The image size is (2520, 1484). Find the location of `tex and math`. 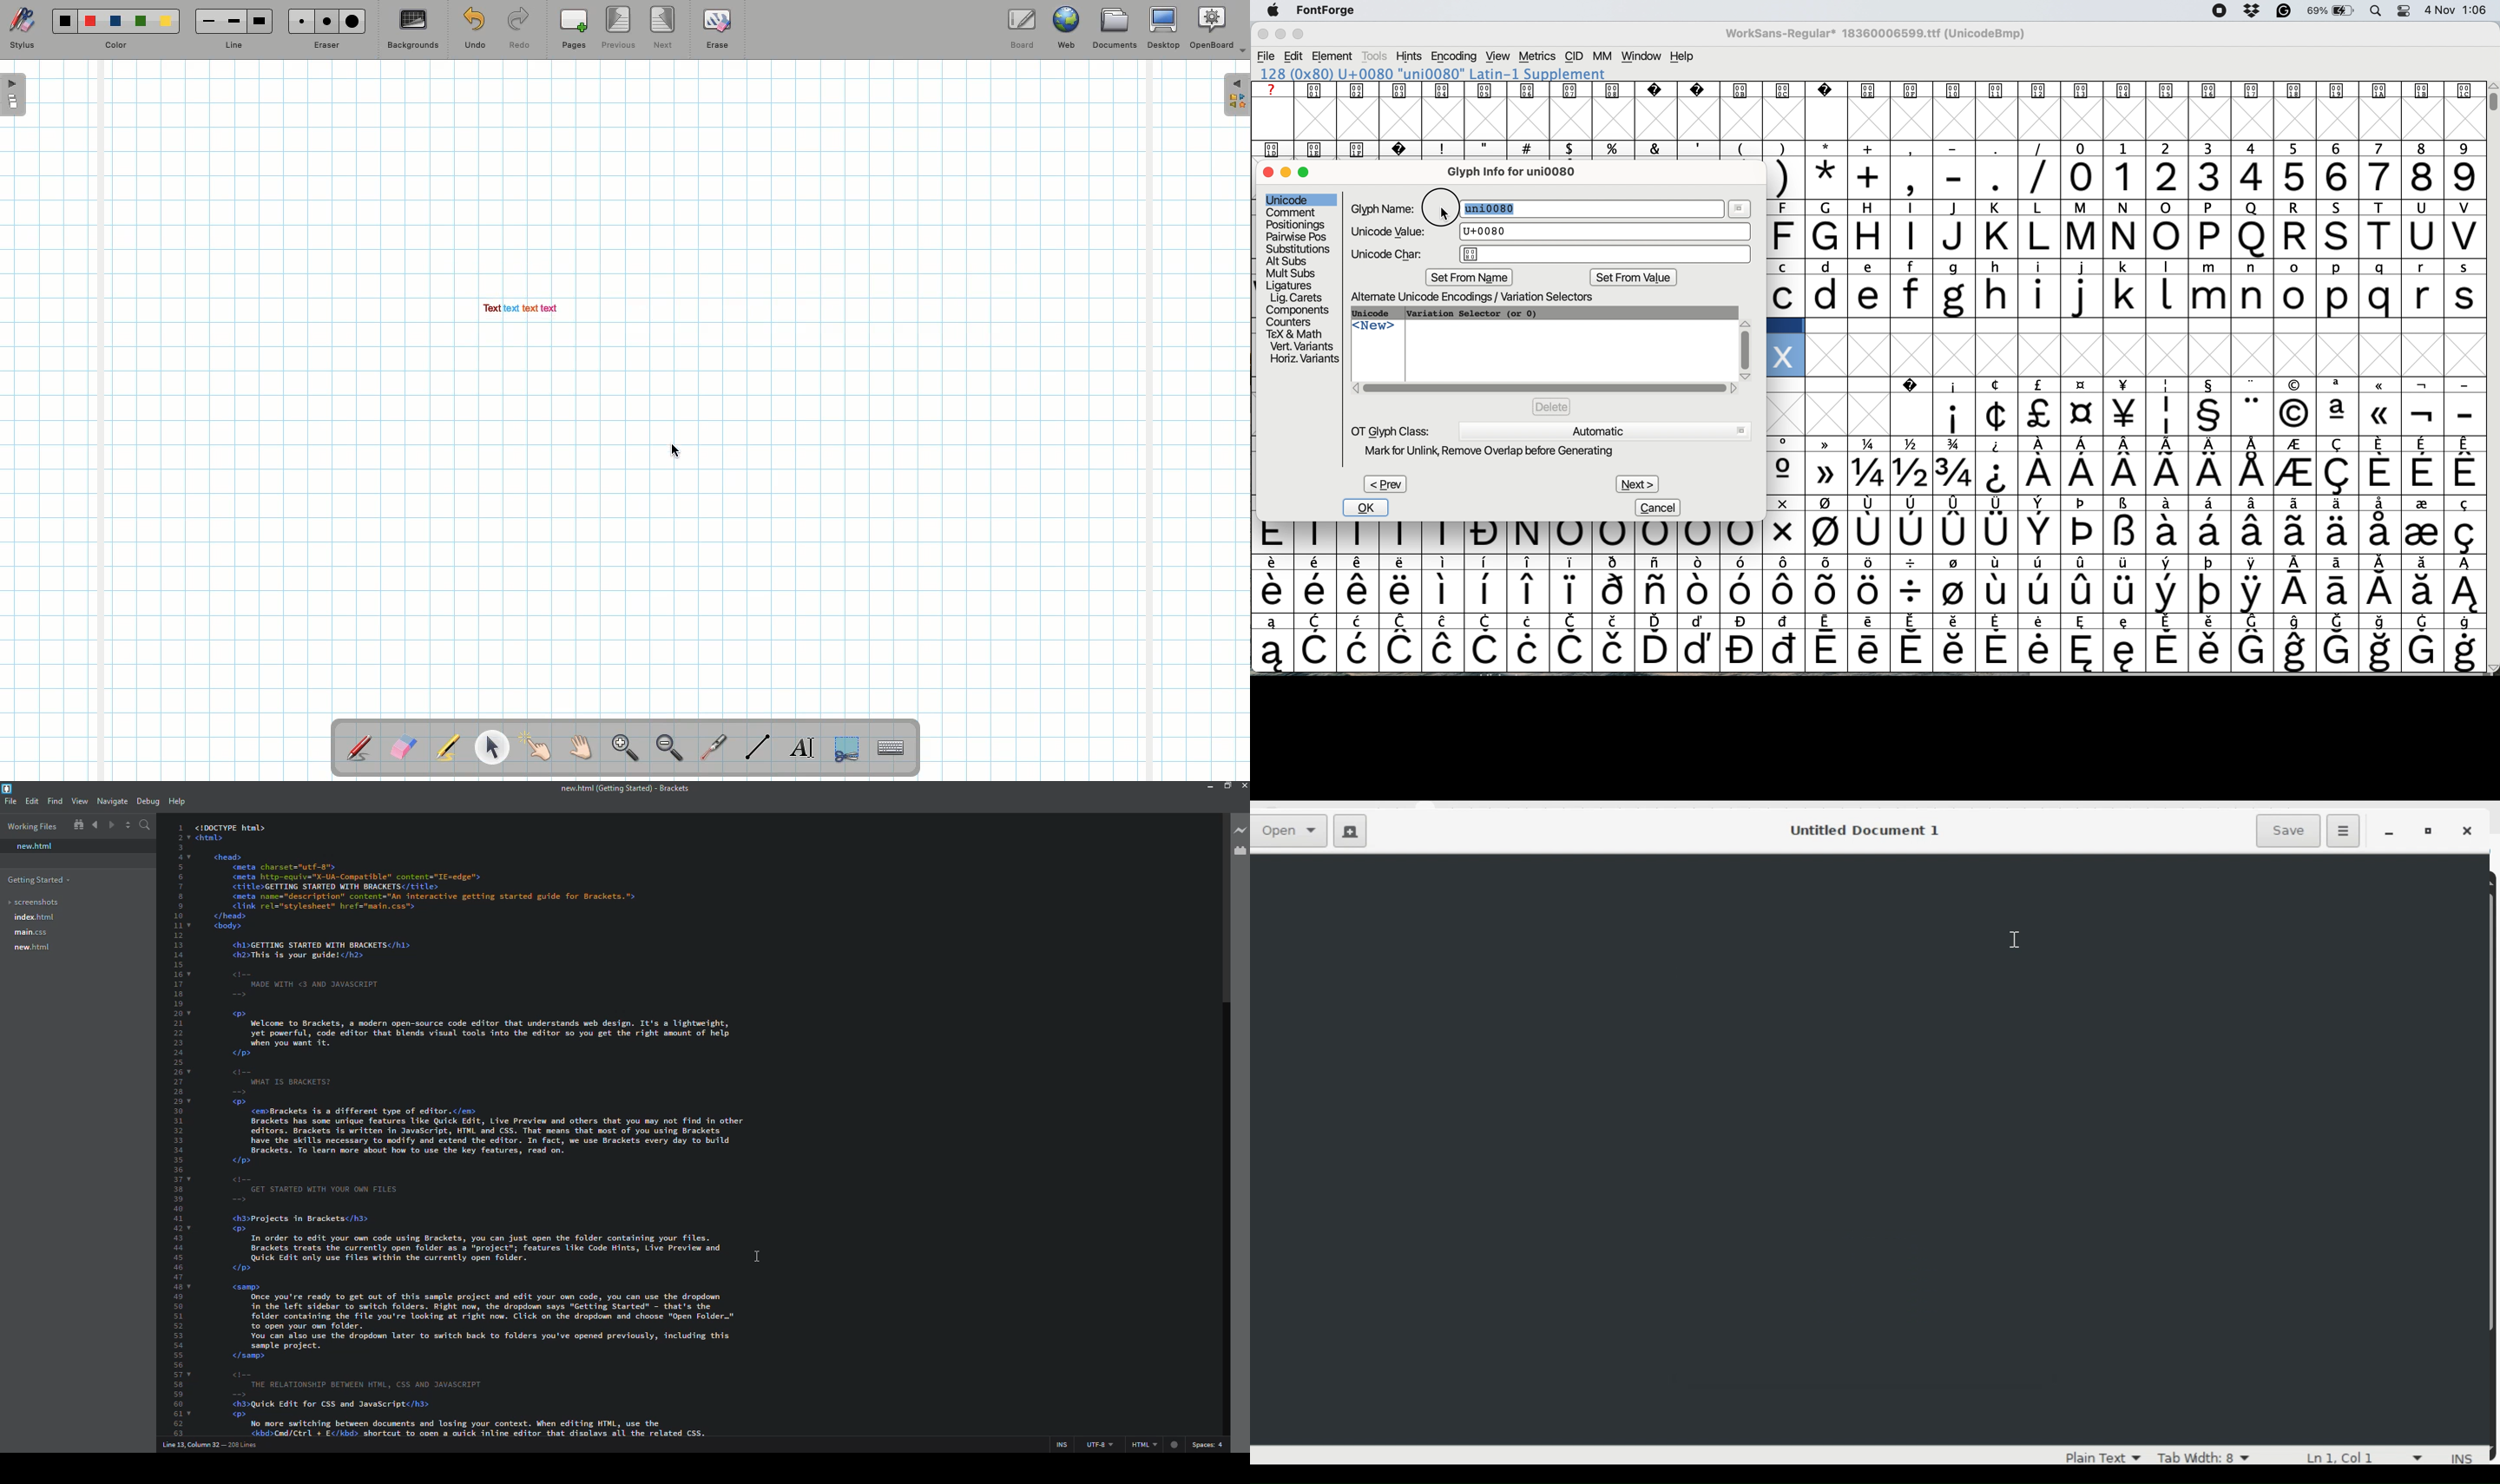

tex and math is located at coordinates (1294, 333).